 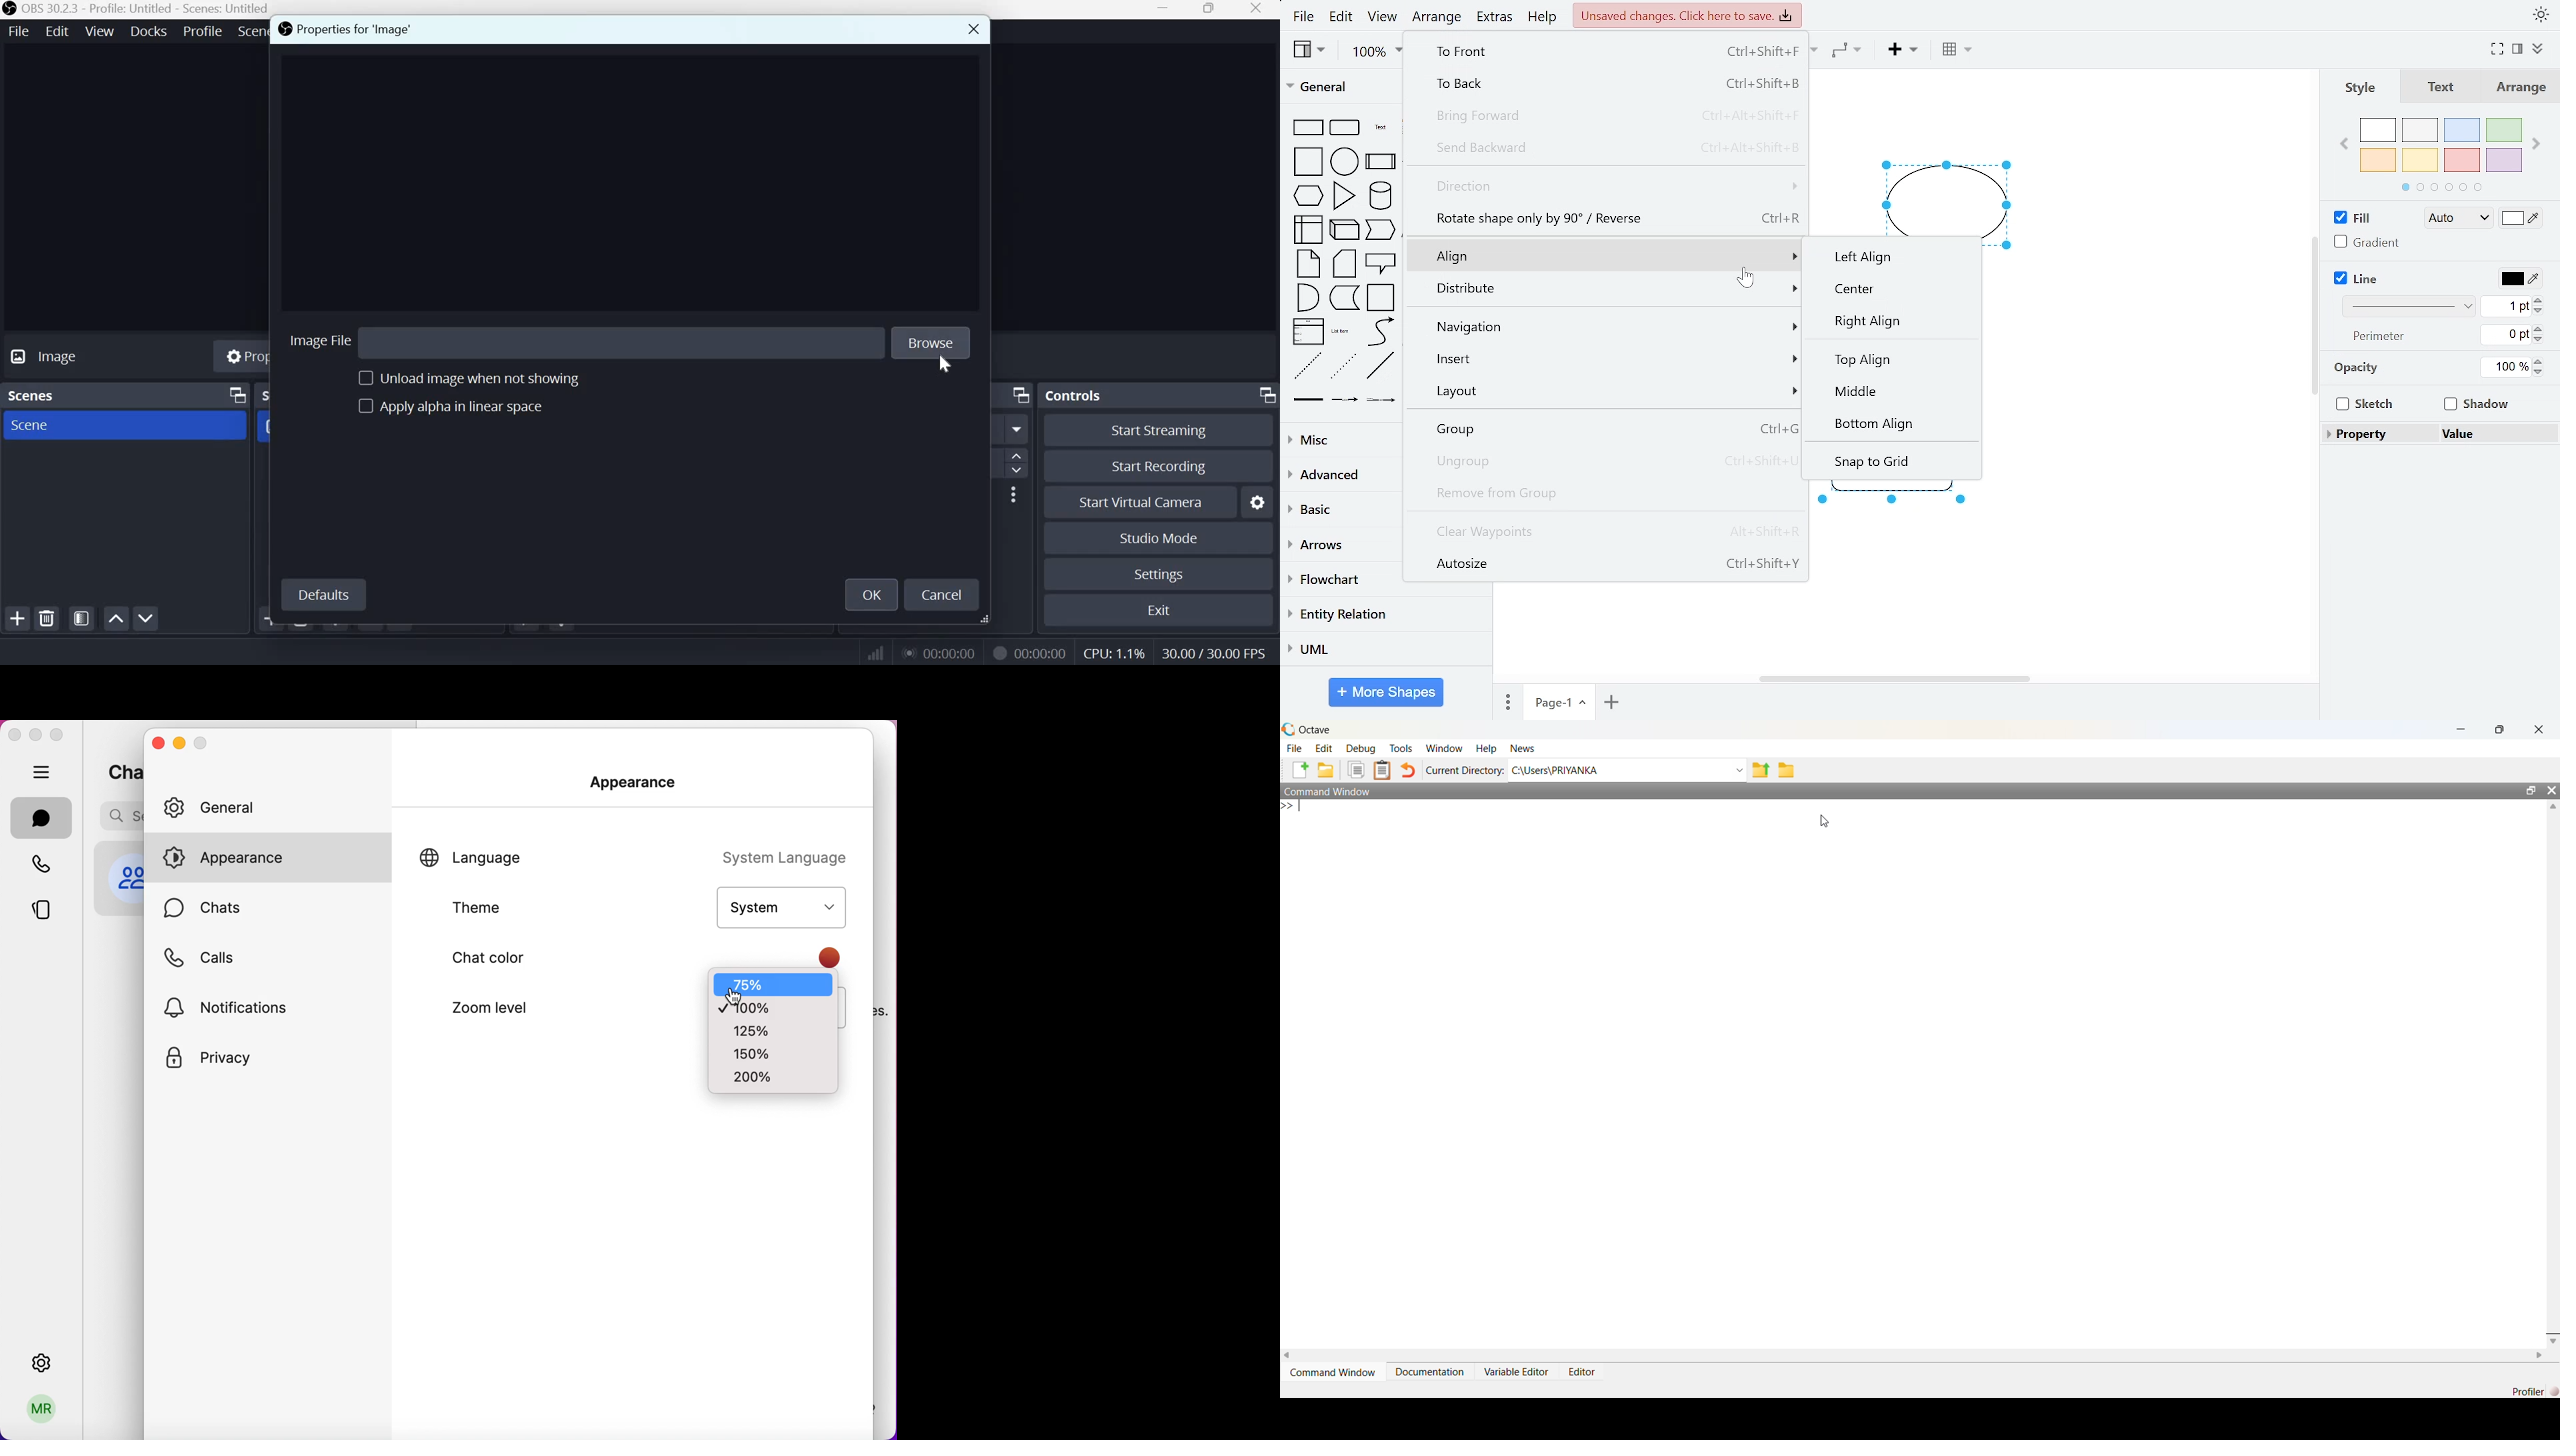 I want to click on privacy, so click(x=221, y=1062).